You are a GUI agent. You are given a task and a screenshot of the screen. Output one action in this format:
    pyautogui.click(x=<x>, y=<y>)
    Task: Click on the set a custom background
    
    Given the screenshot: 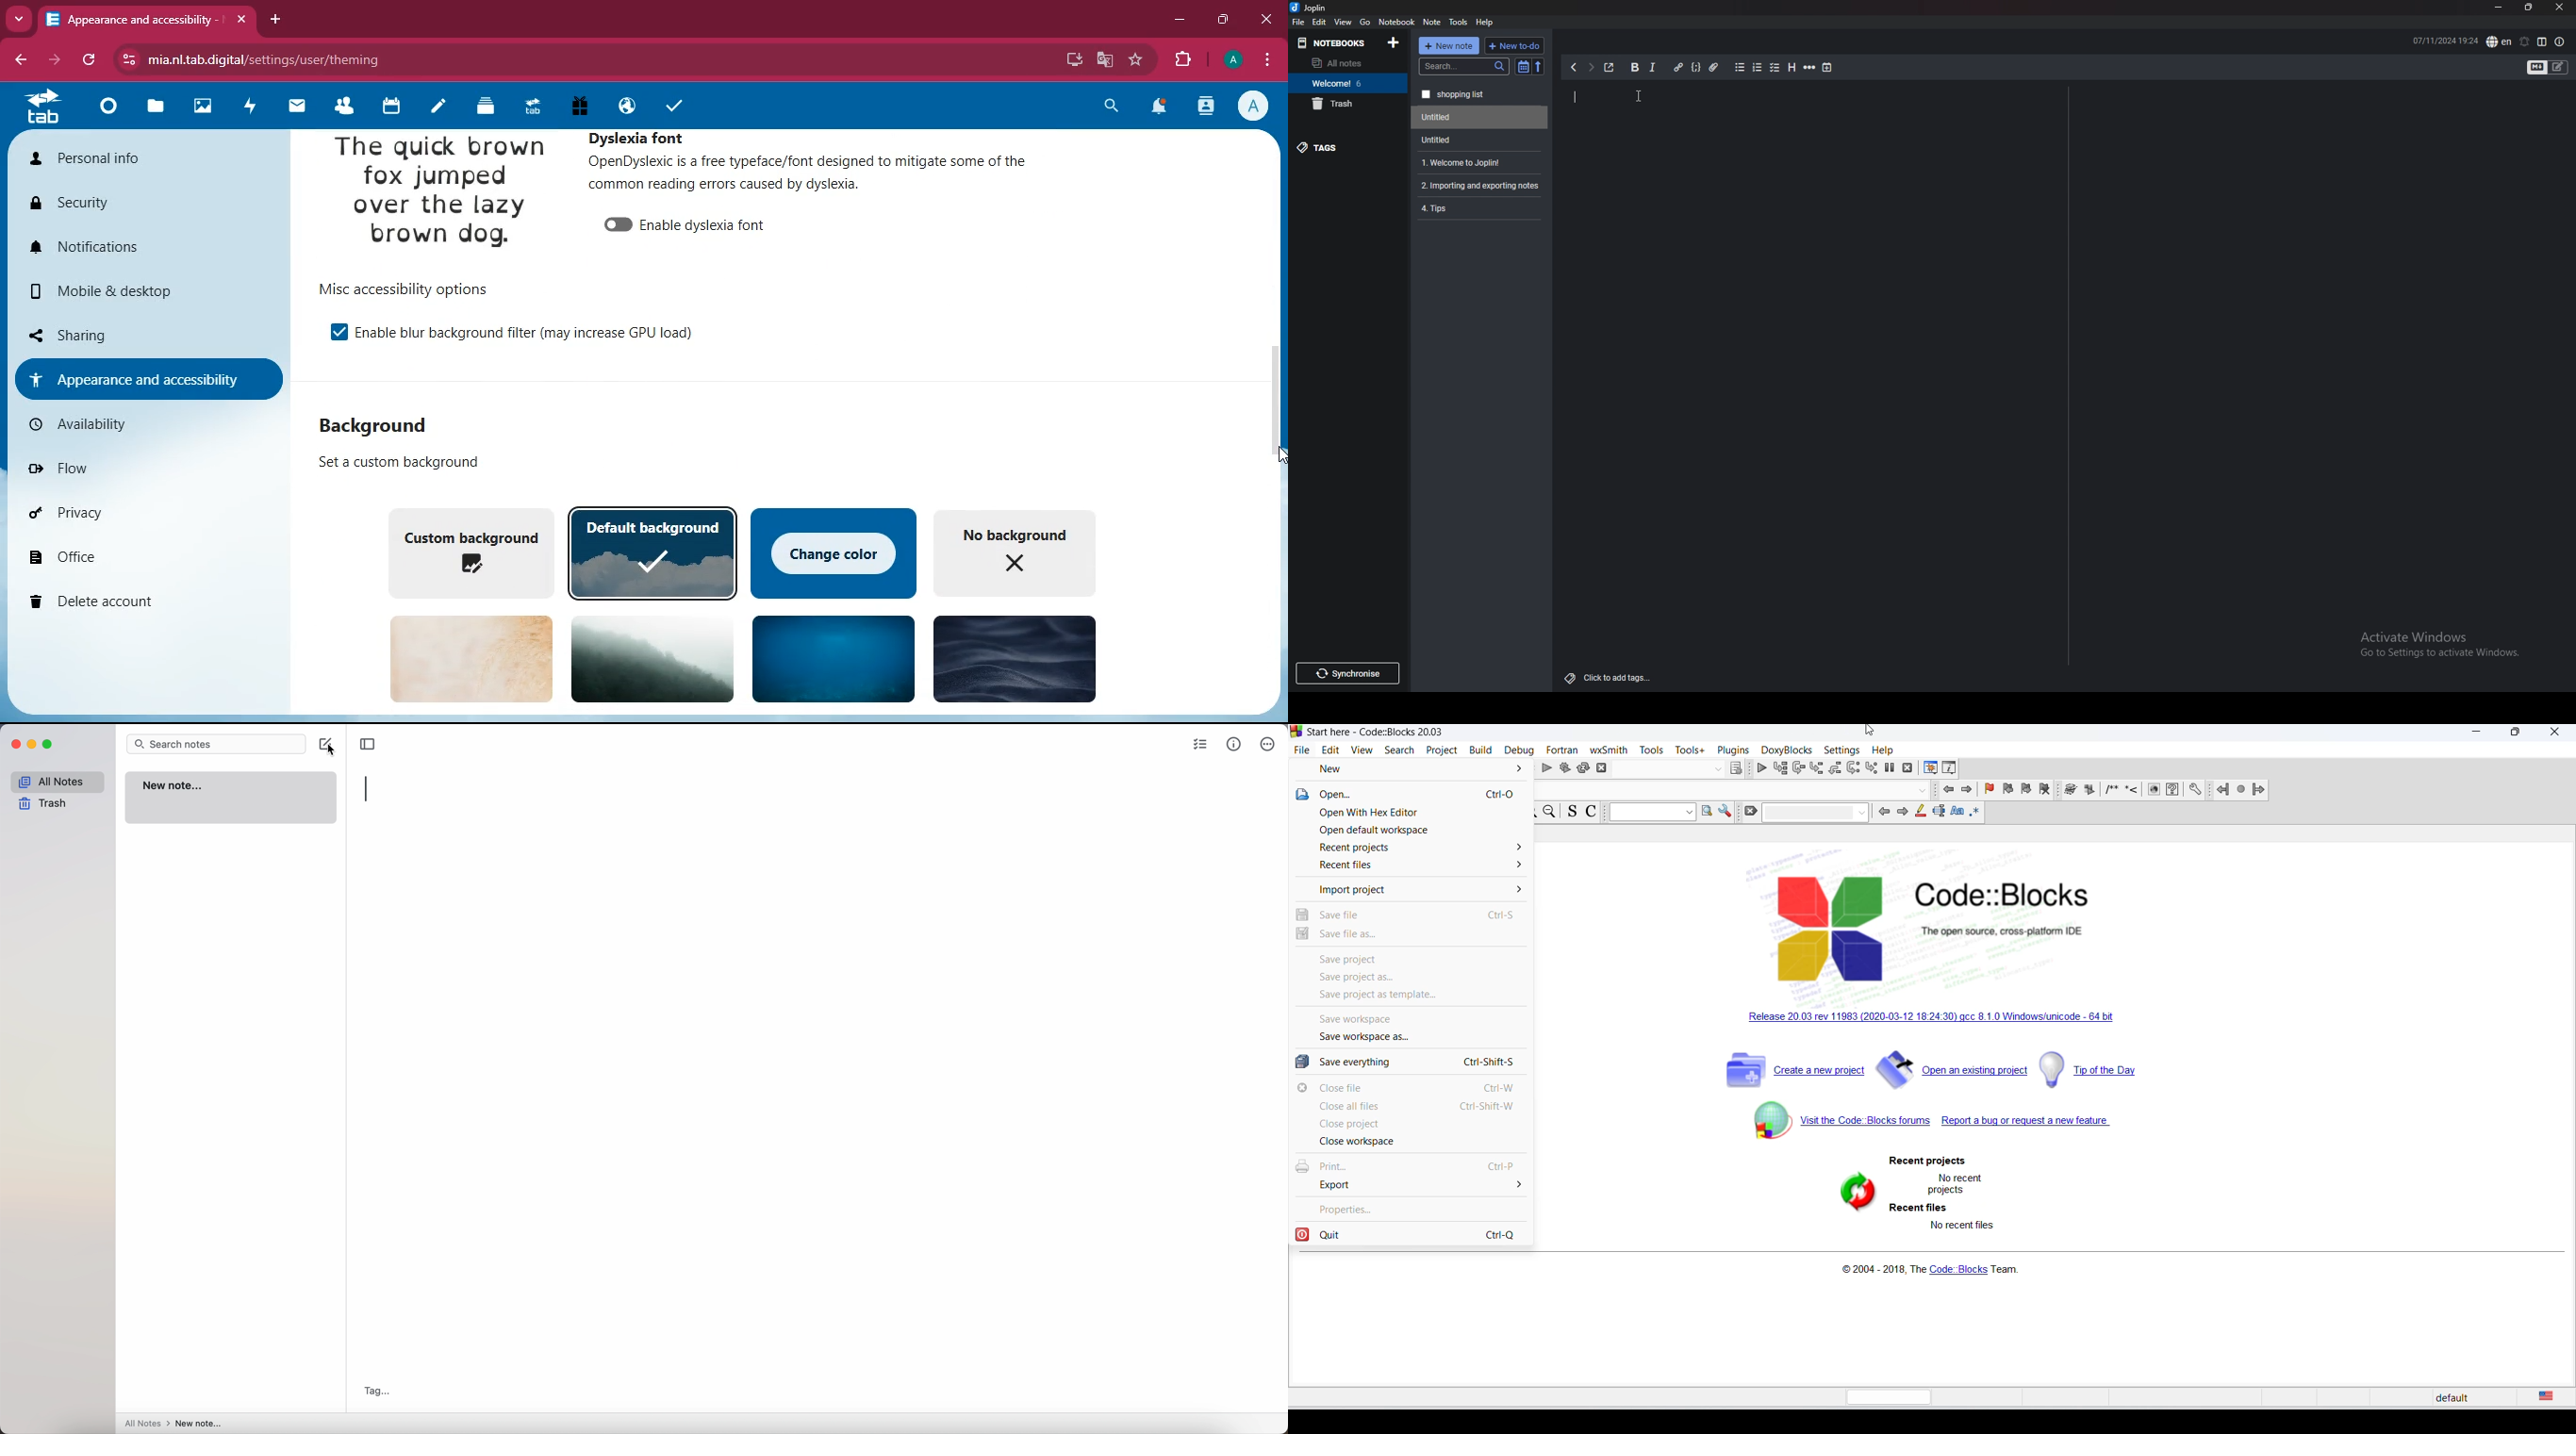 What is the action you would take?
    pyautogui.click(x=407, y=463)
    